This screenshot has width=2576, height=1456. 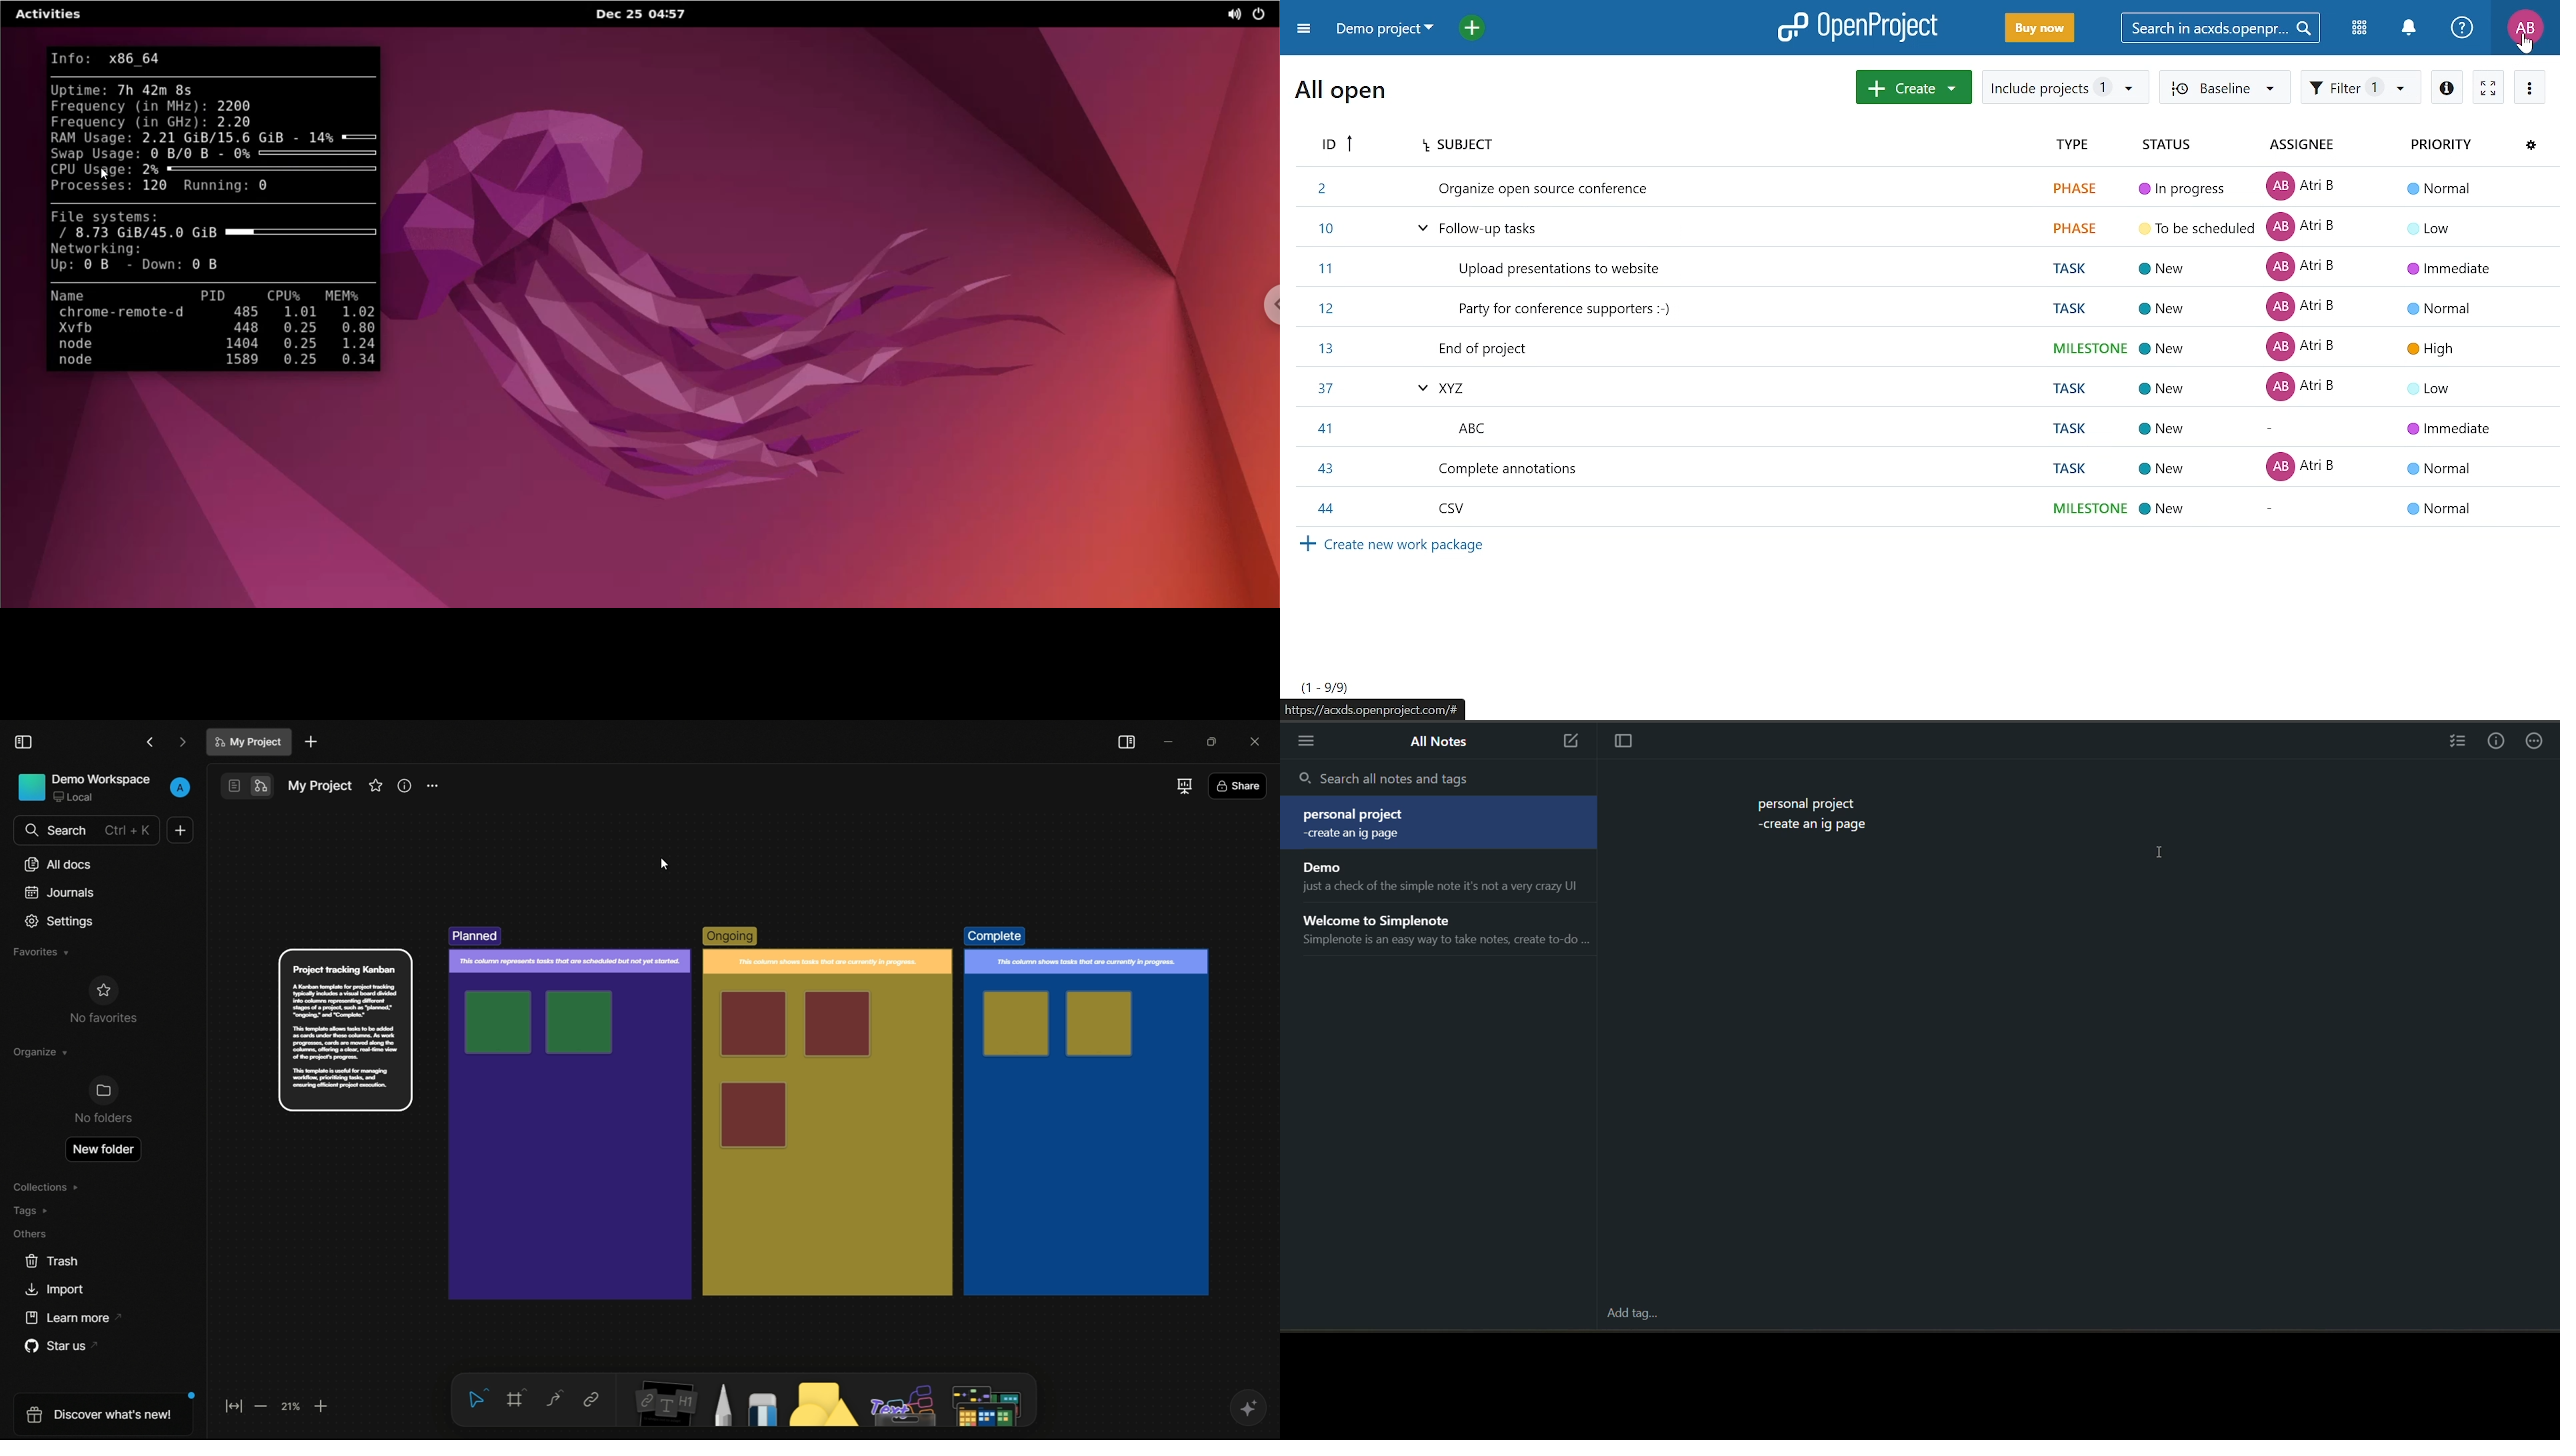 I want to click on ID, so click(x=1341, y=147).